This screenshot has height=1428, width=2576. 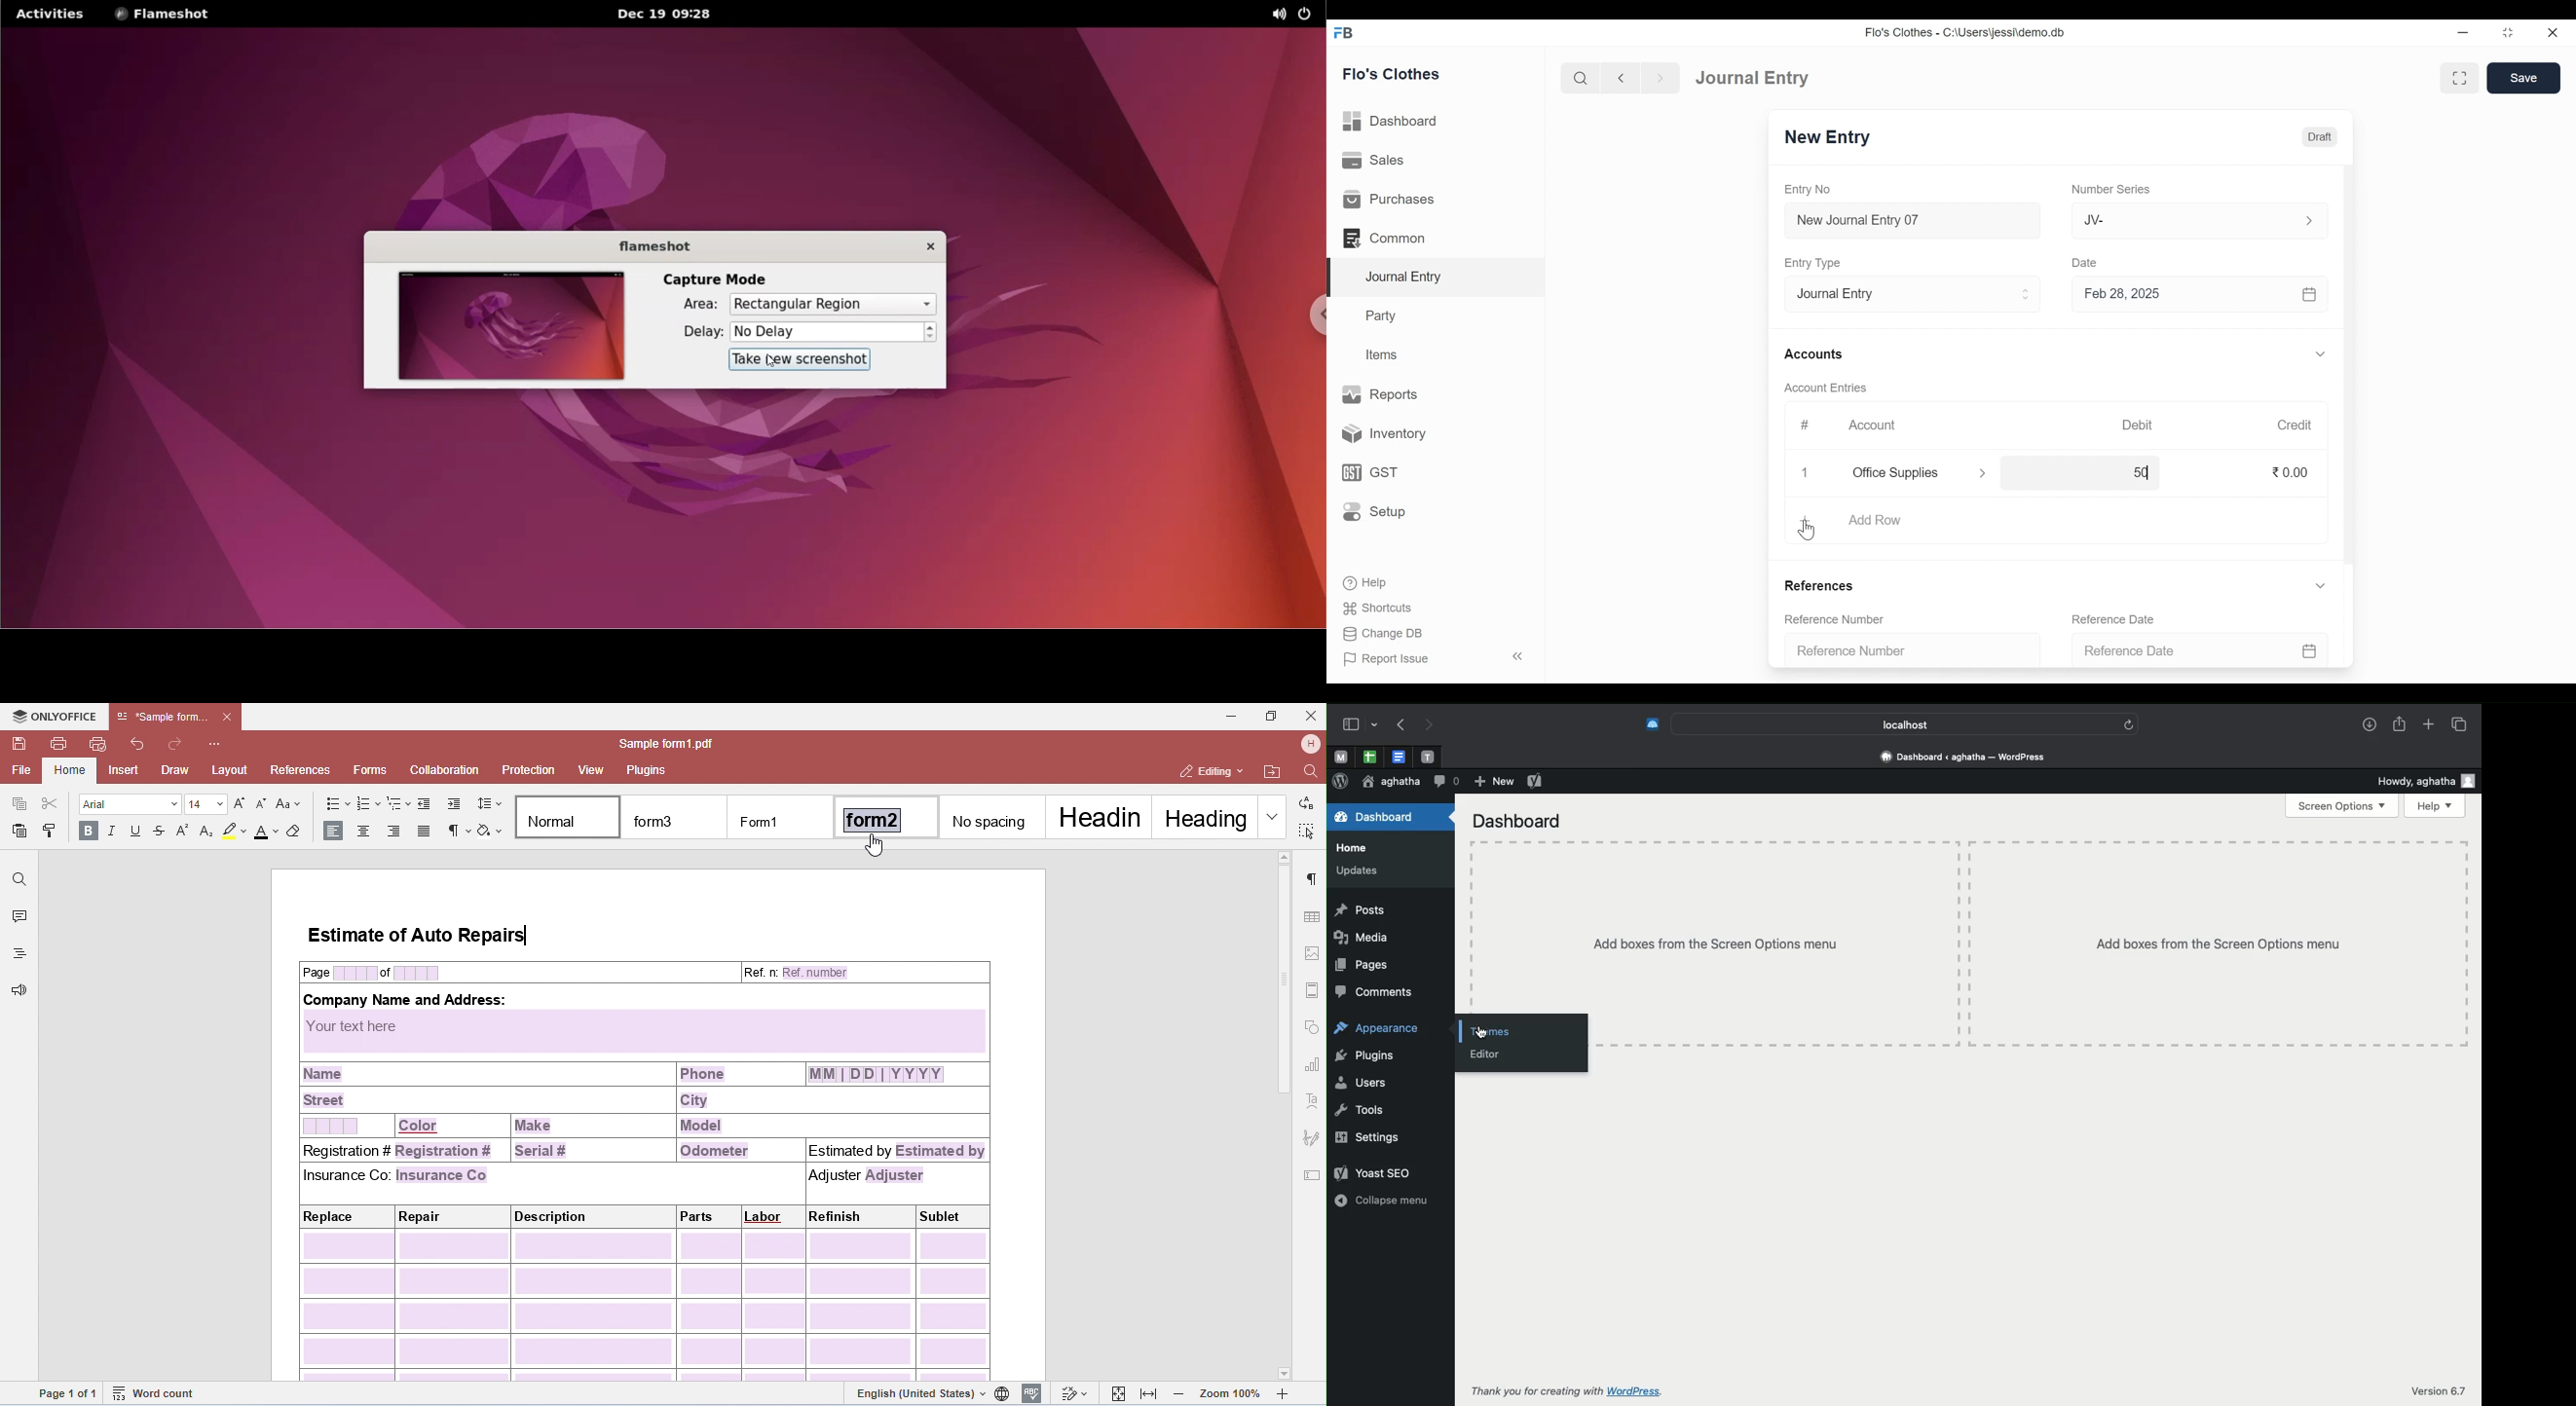 I want to click on Number Series, so click(x=2112, y=189).